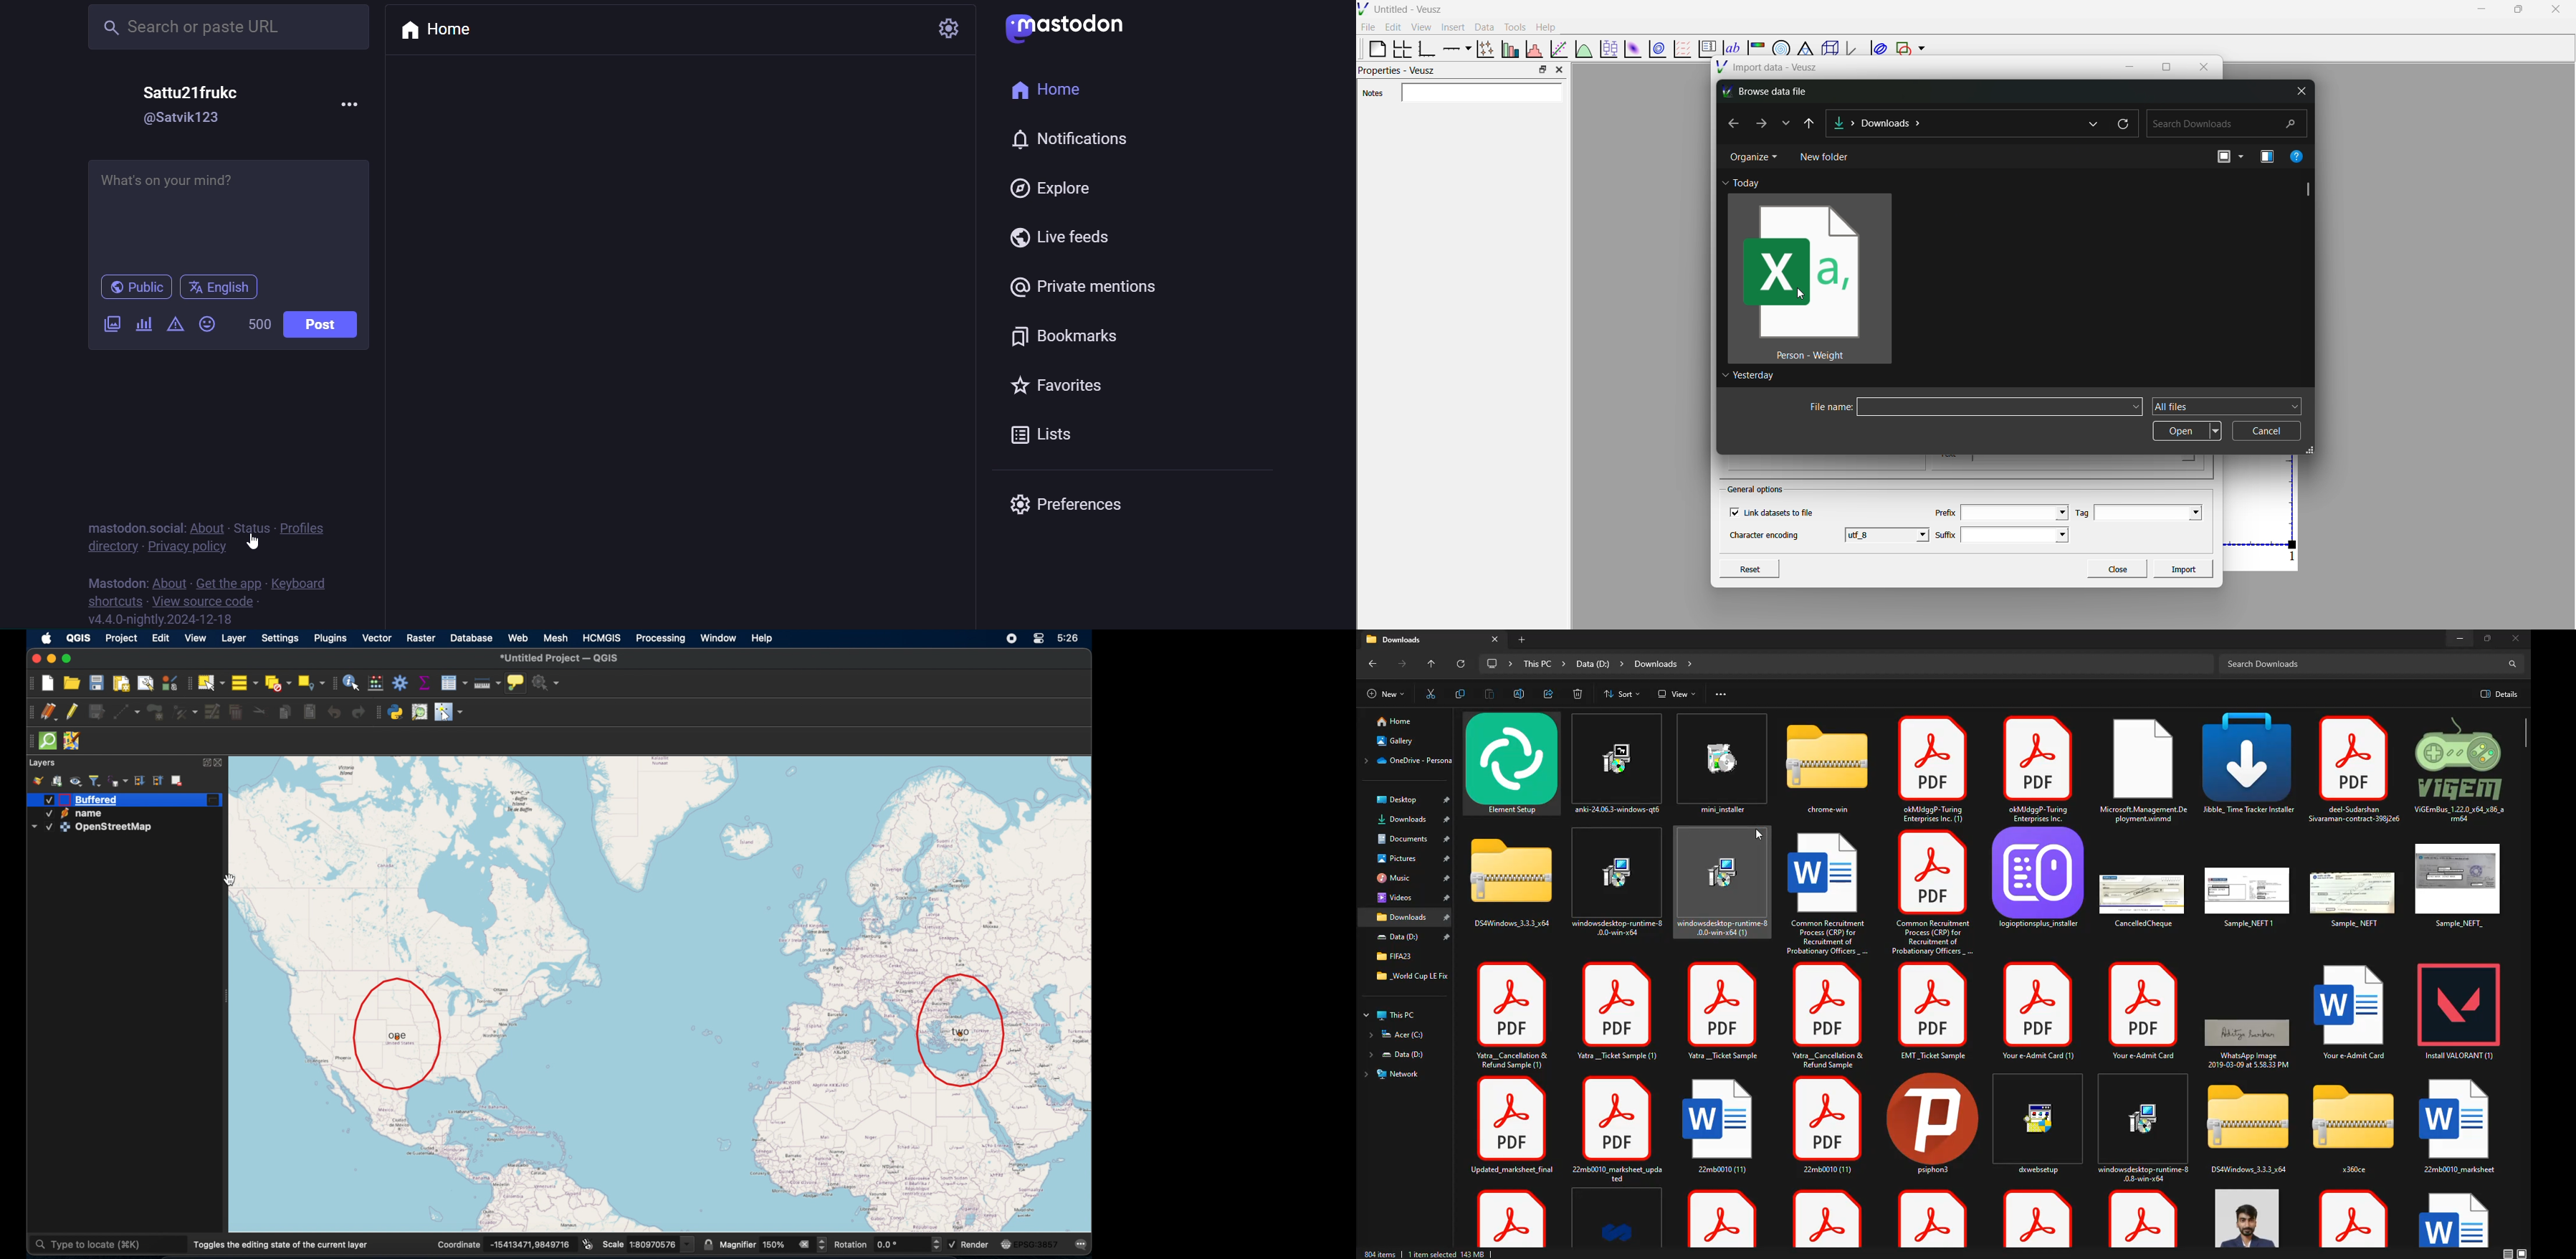 The width and height of the screenshot is (2576, 1260). I want to click on app, so click(2043, 882).